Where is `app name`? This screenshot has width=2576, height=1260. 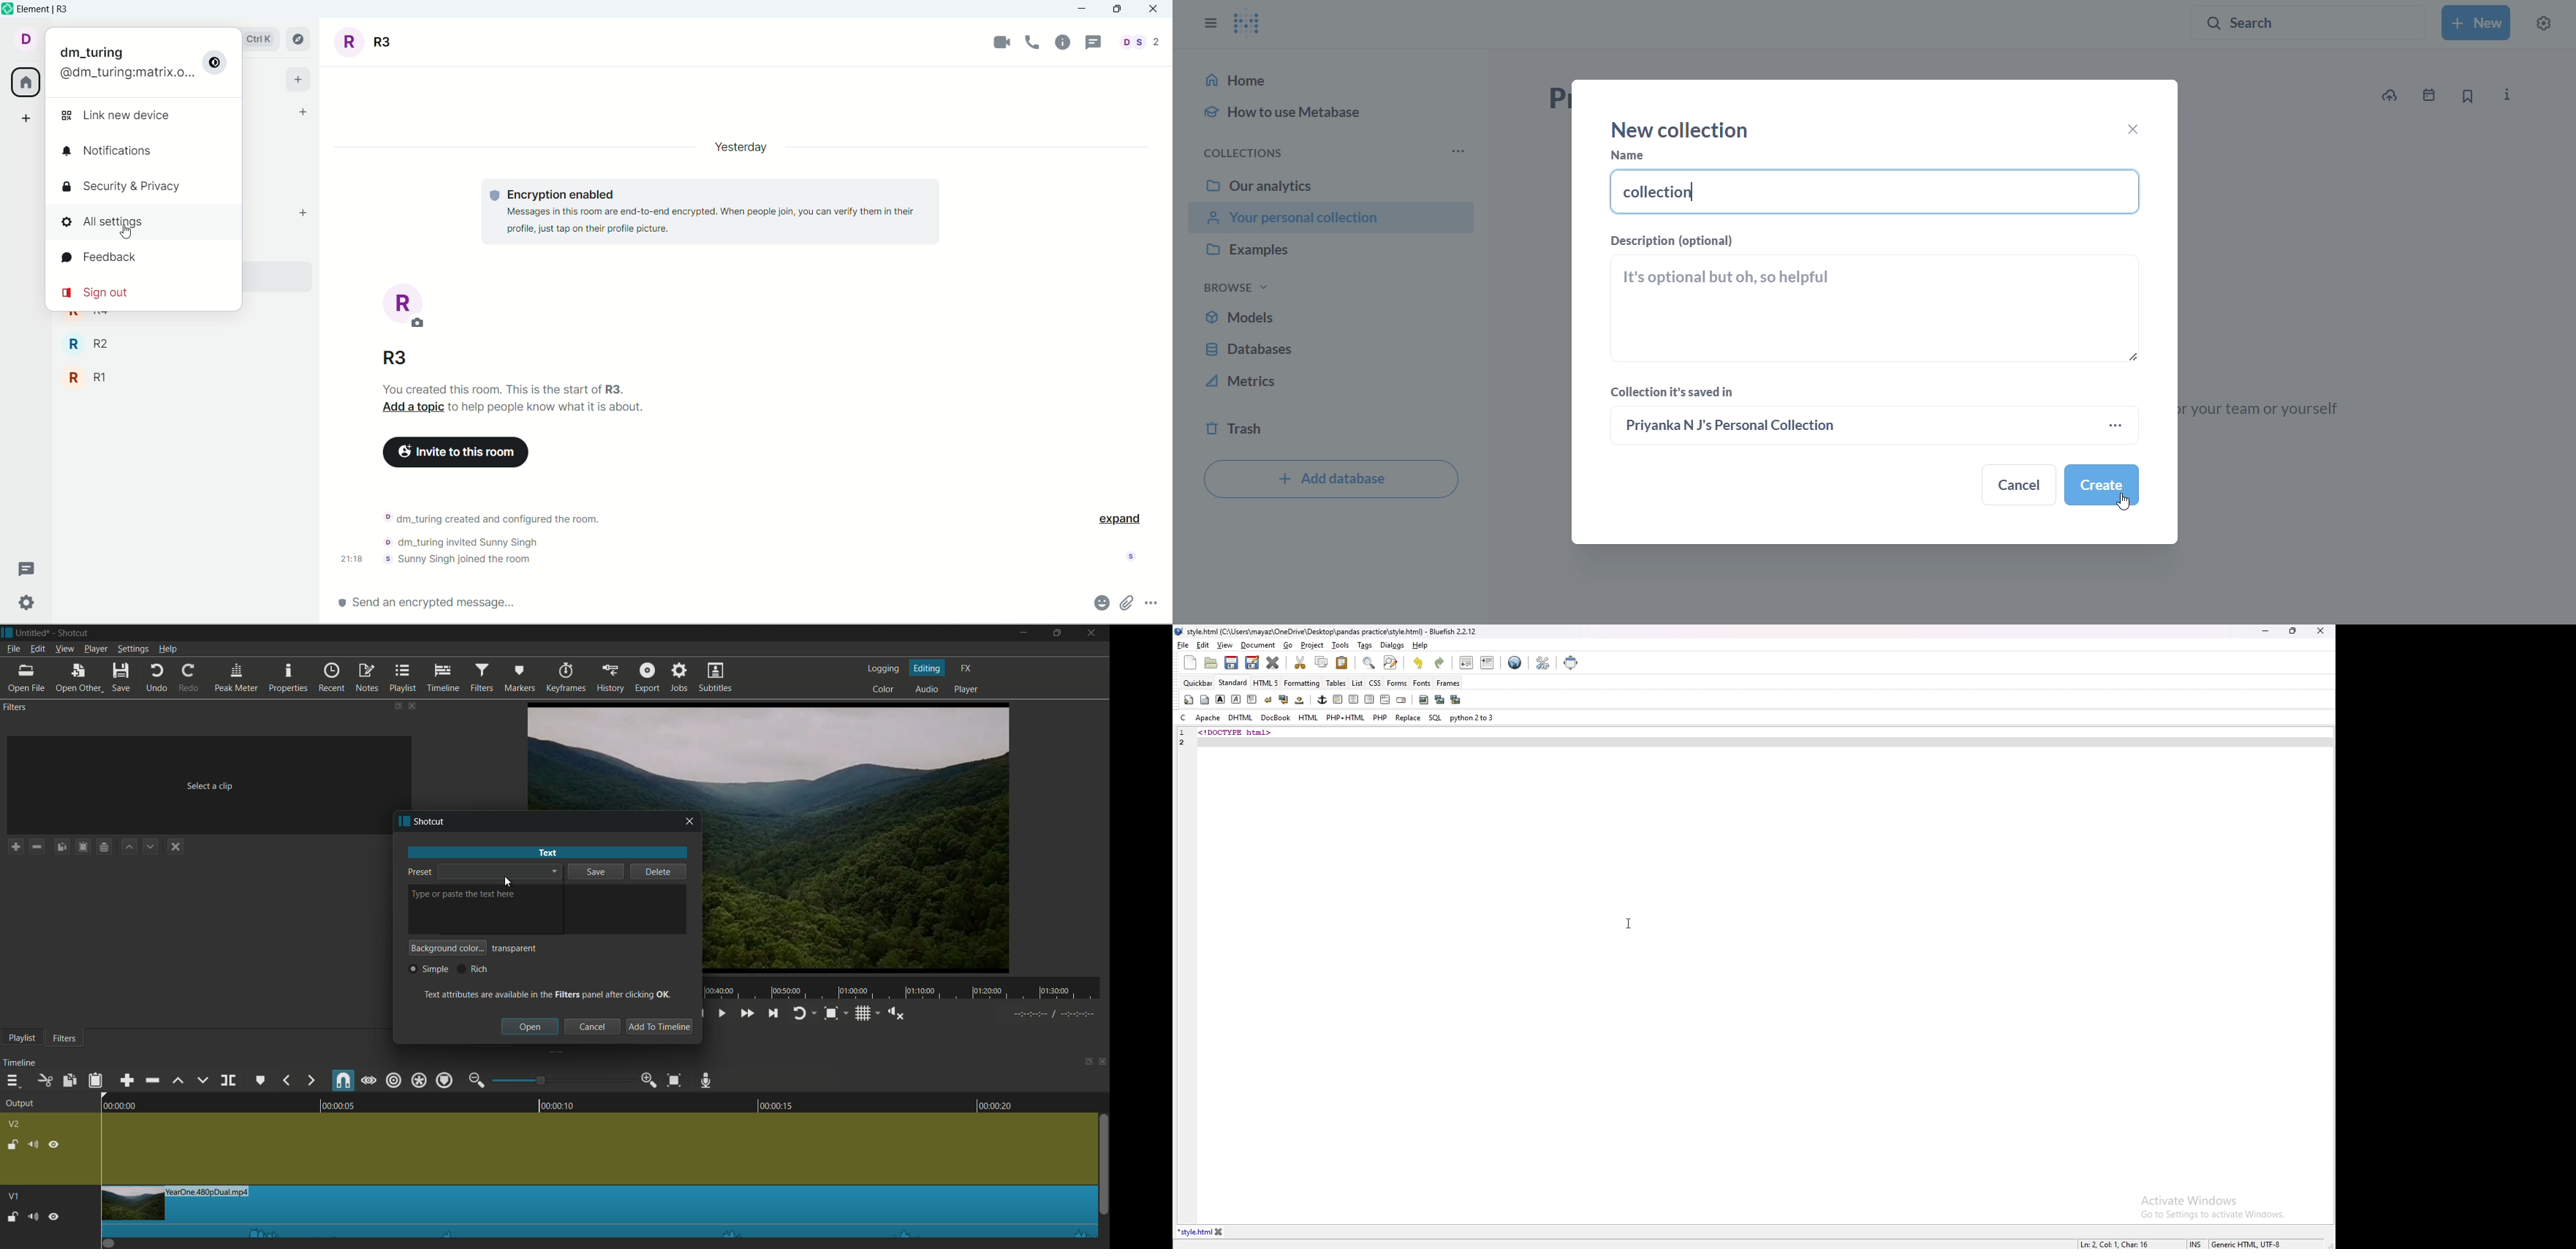
app name is located at coordinates (432, 822).